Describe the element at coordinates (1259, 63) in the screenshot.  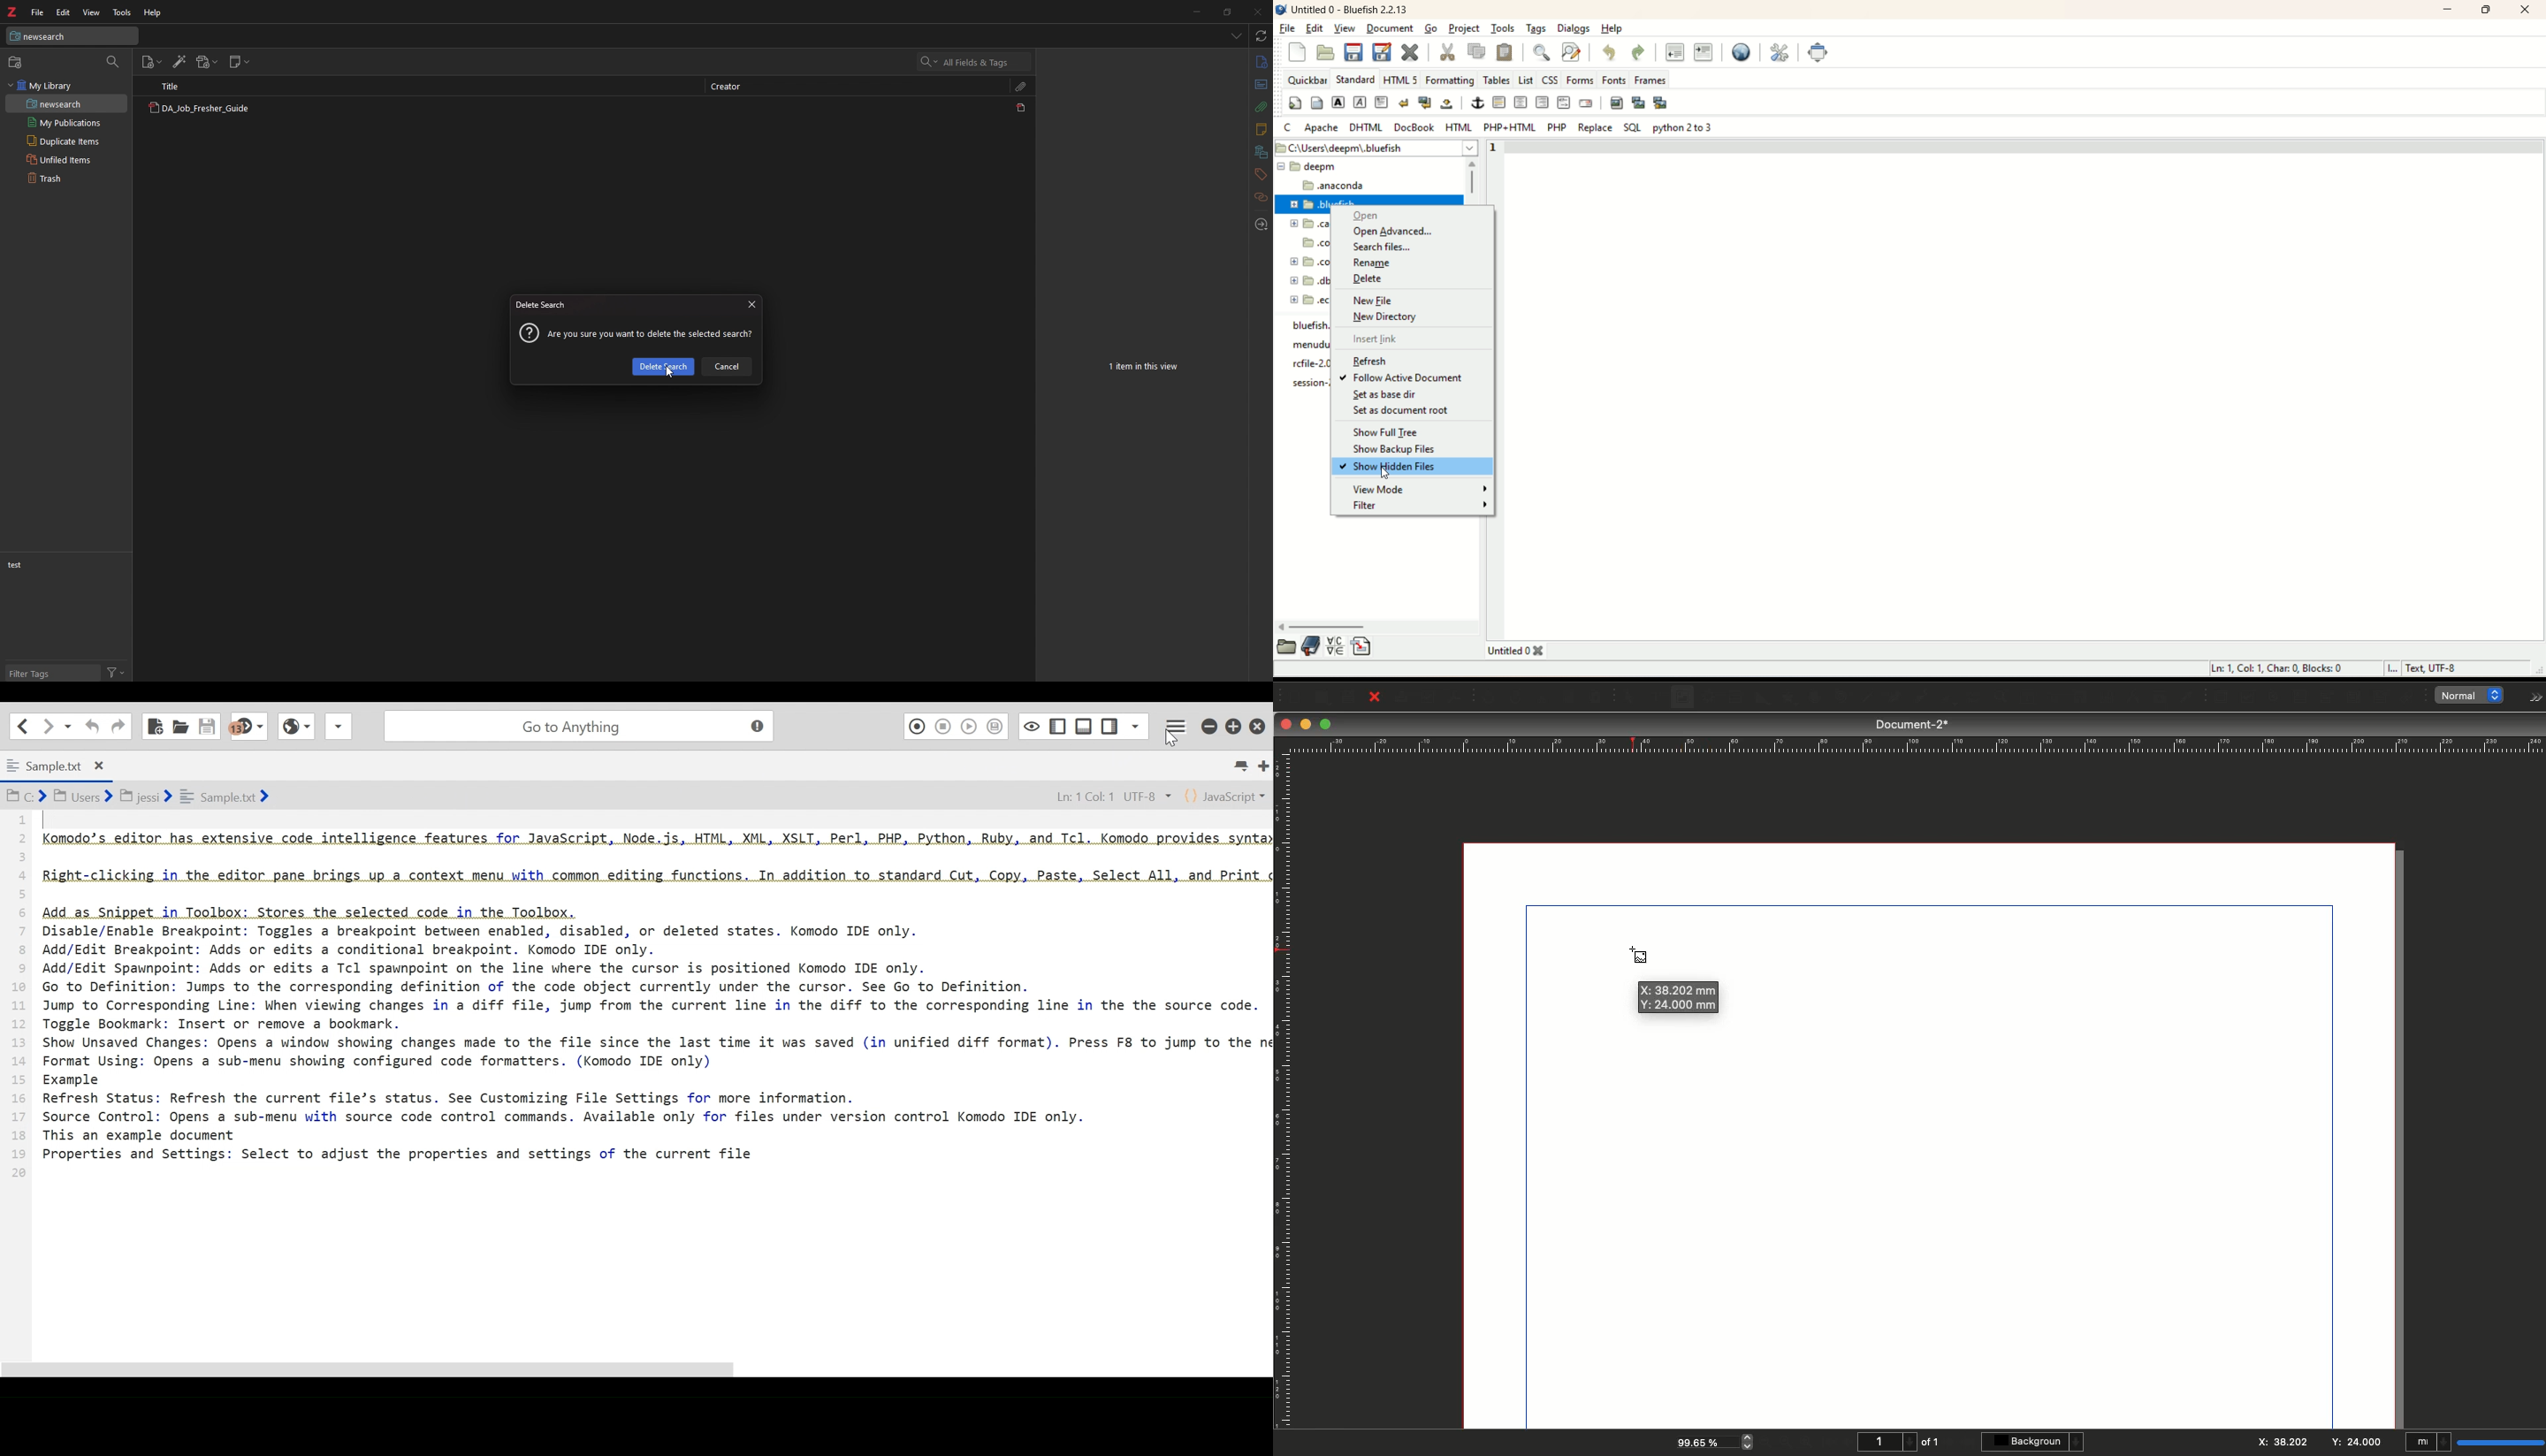
I see `info` at that location.